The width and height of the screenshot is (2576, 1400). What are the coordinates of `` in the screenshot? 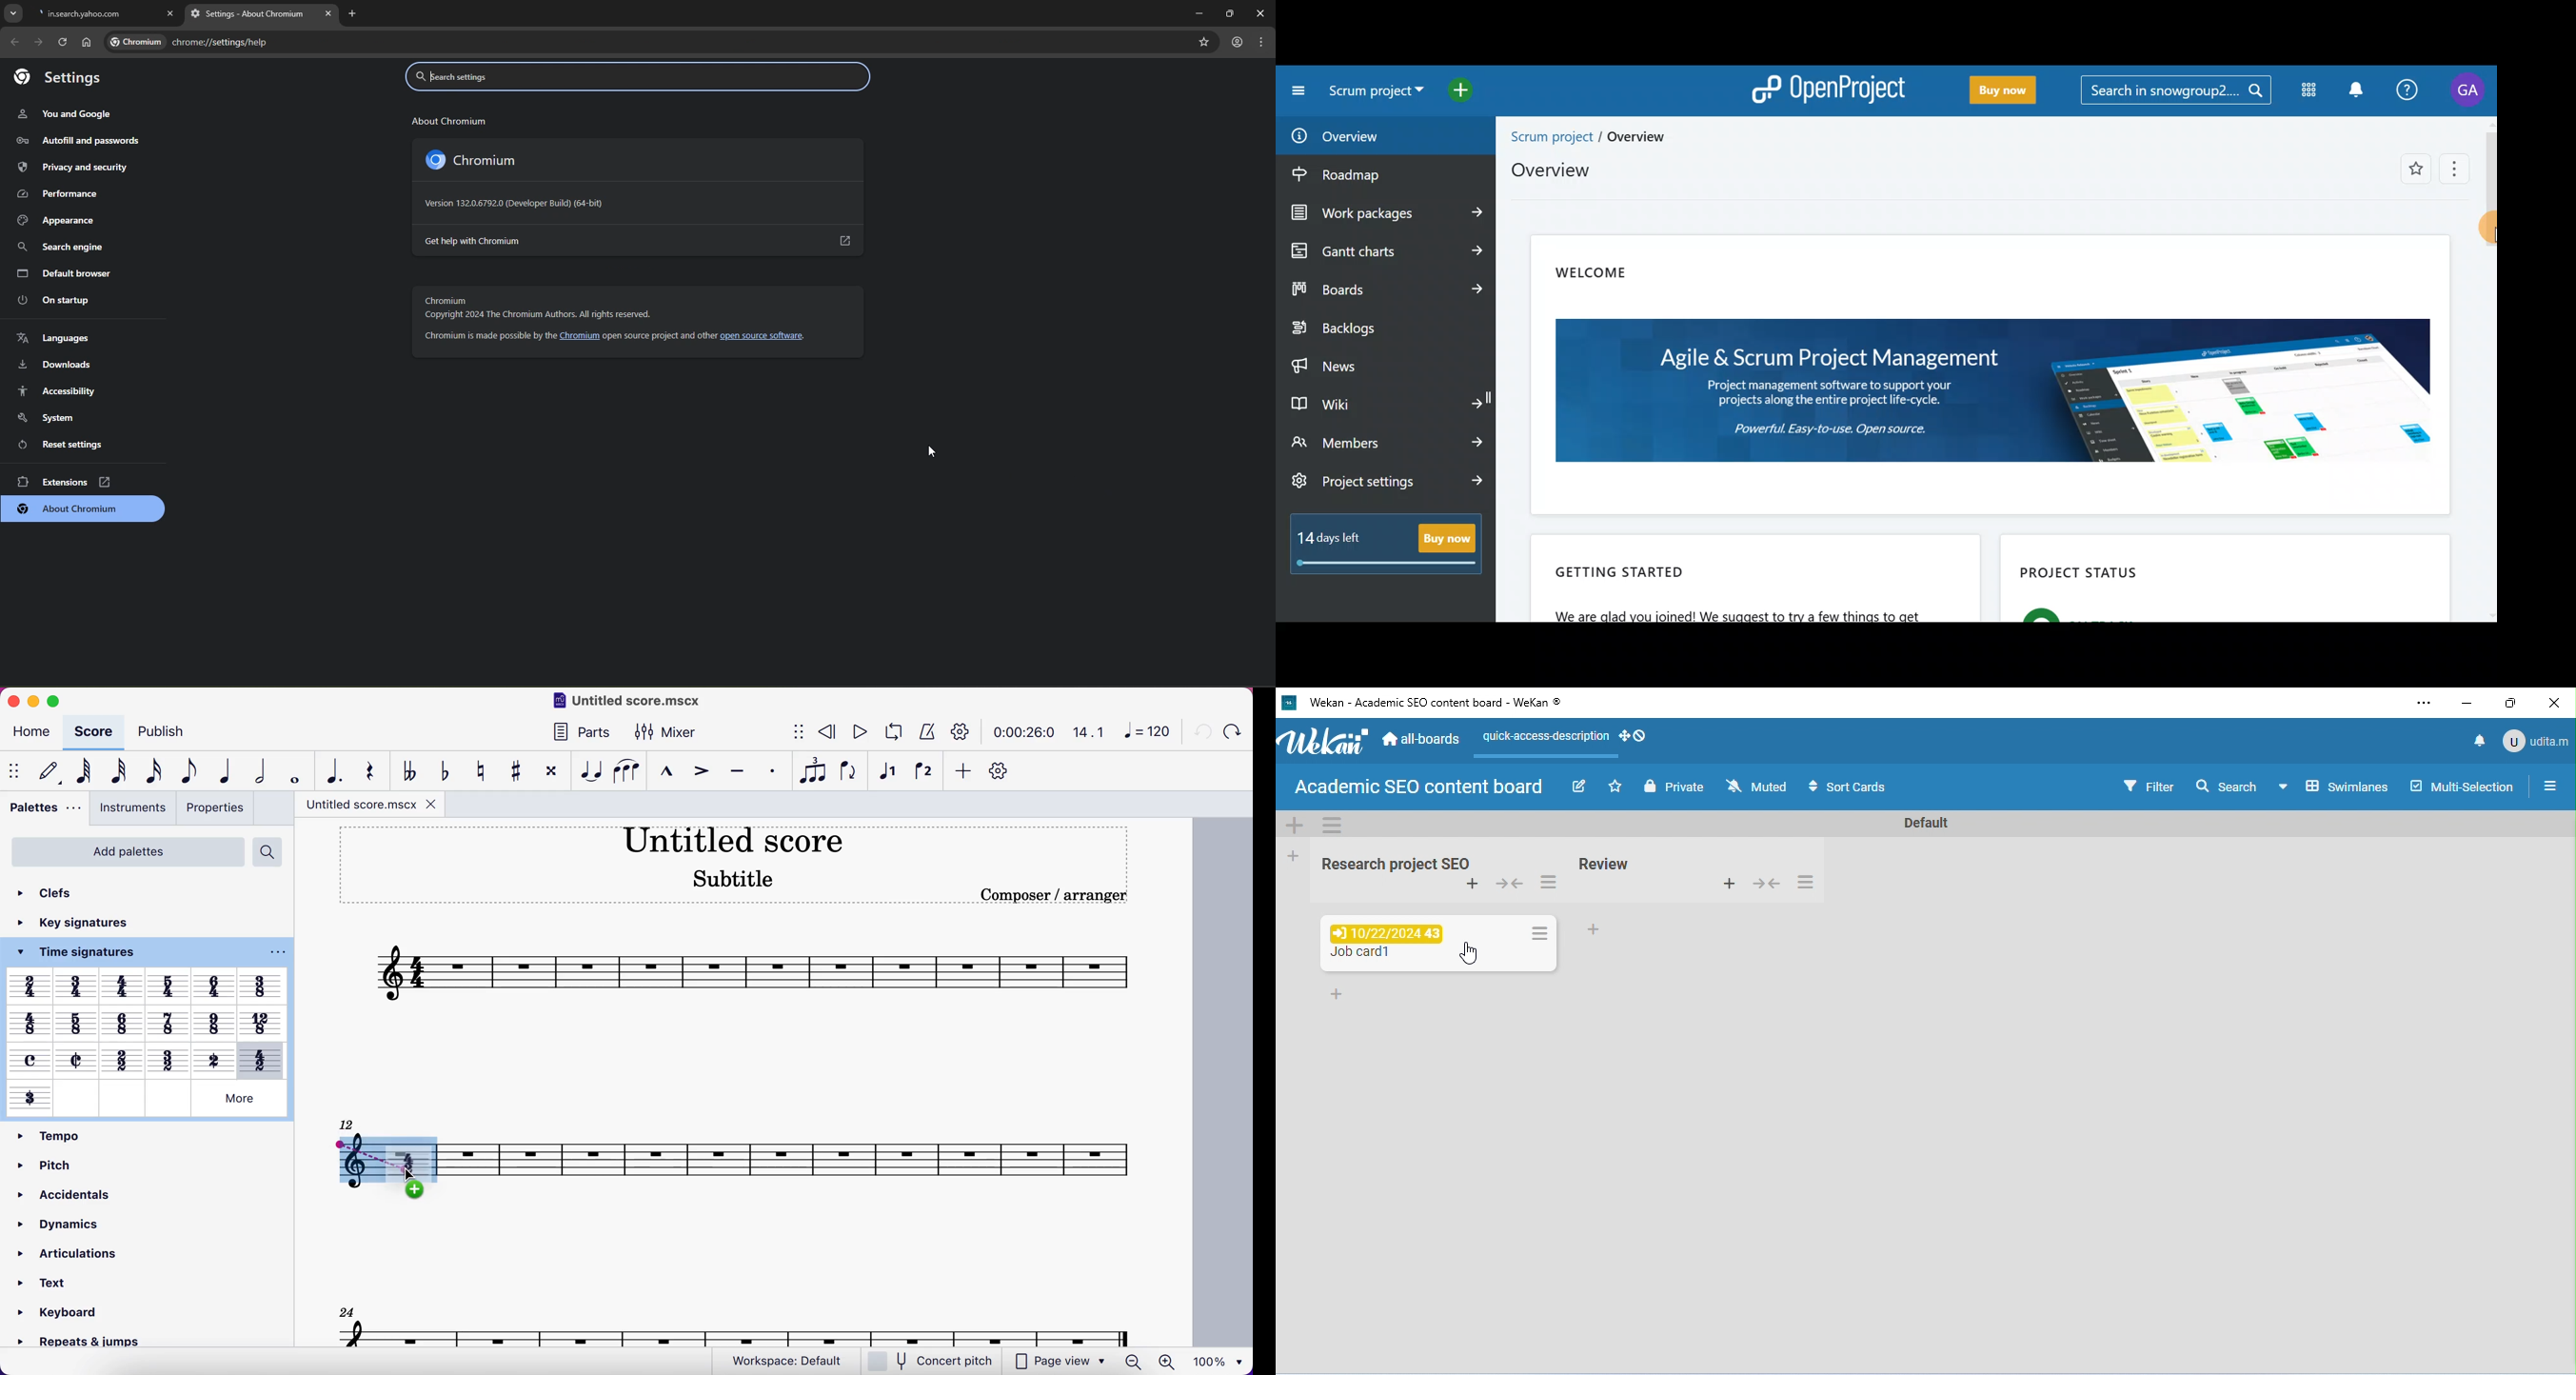 It's located at (63, 1194).